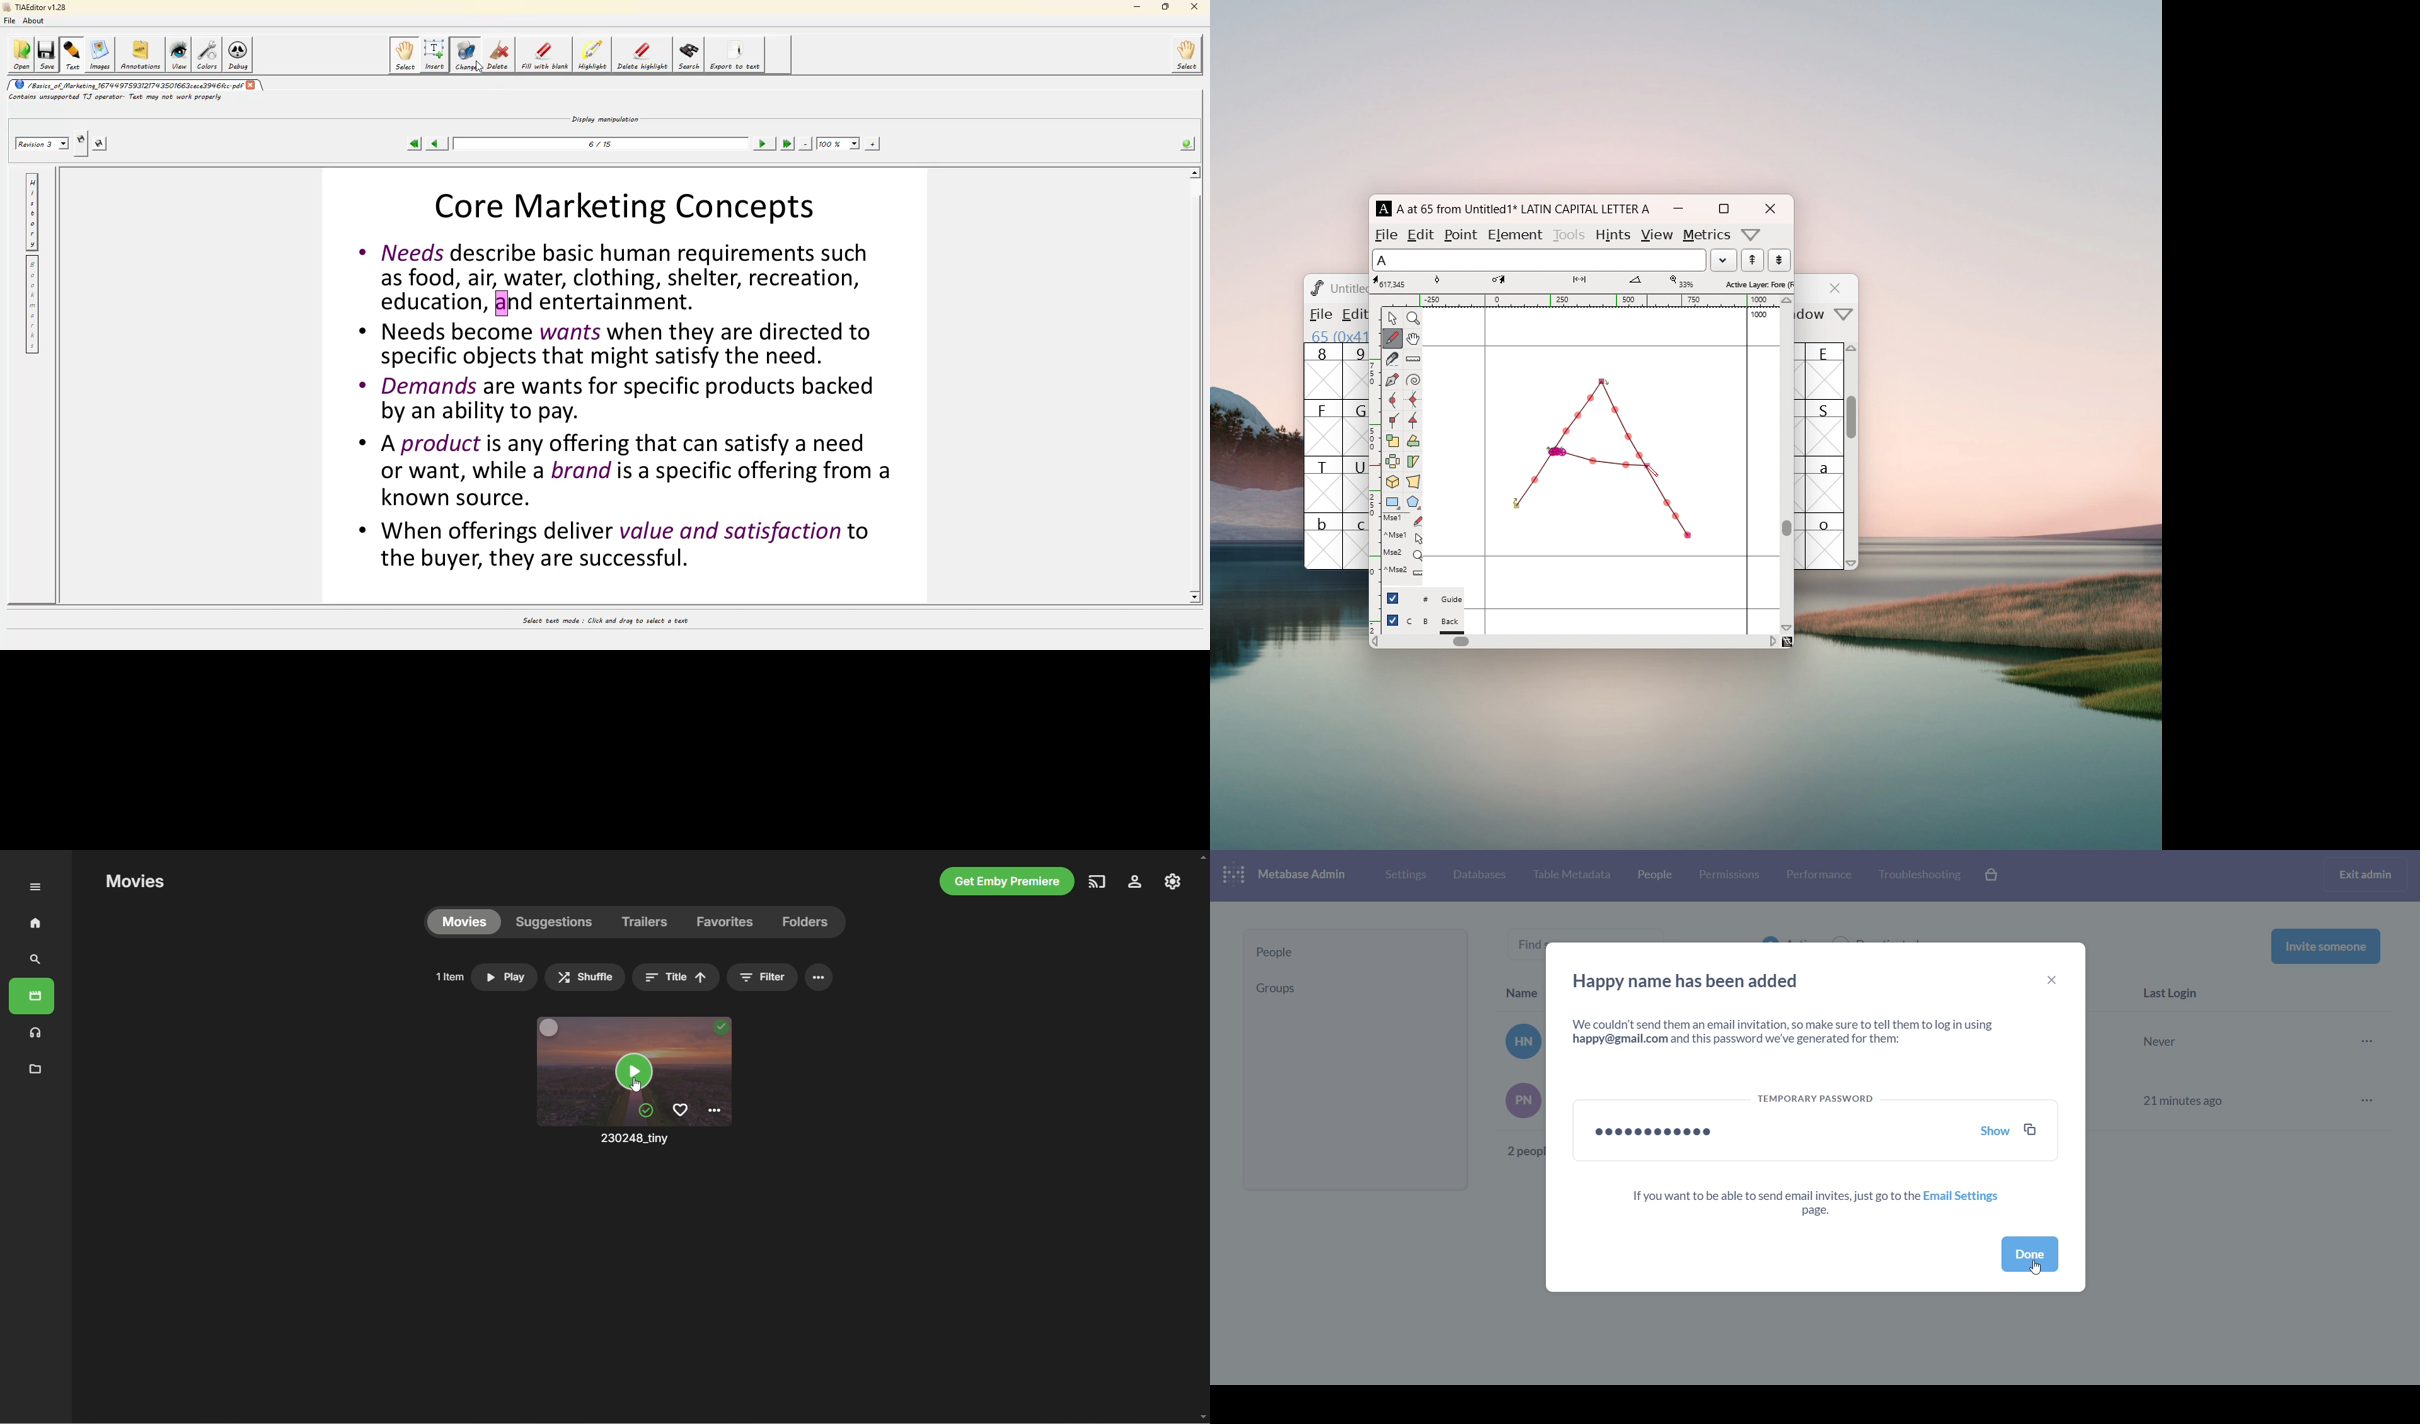 This screenshot has height=1428, width=2436. Describe the element at coordinates (1393, 483) in the screenshot. I see `rotate the selection to 3D and project back to plane` at that location.